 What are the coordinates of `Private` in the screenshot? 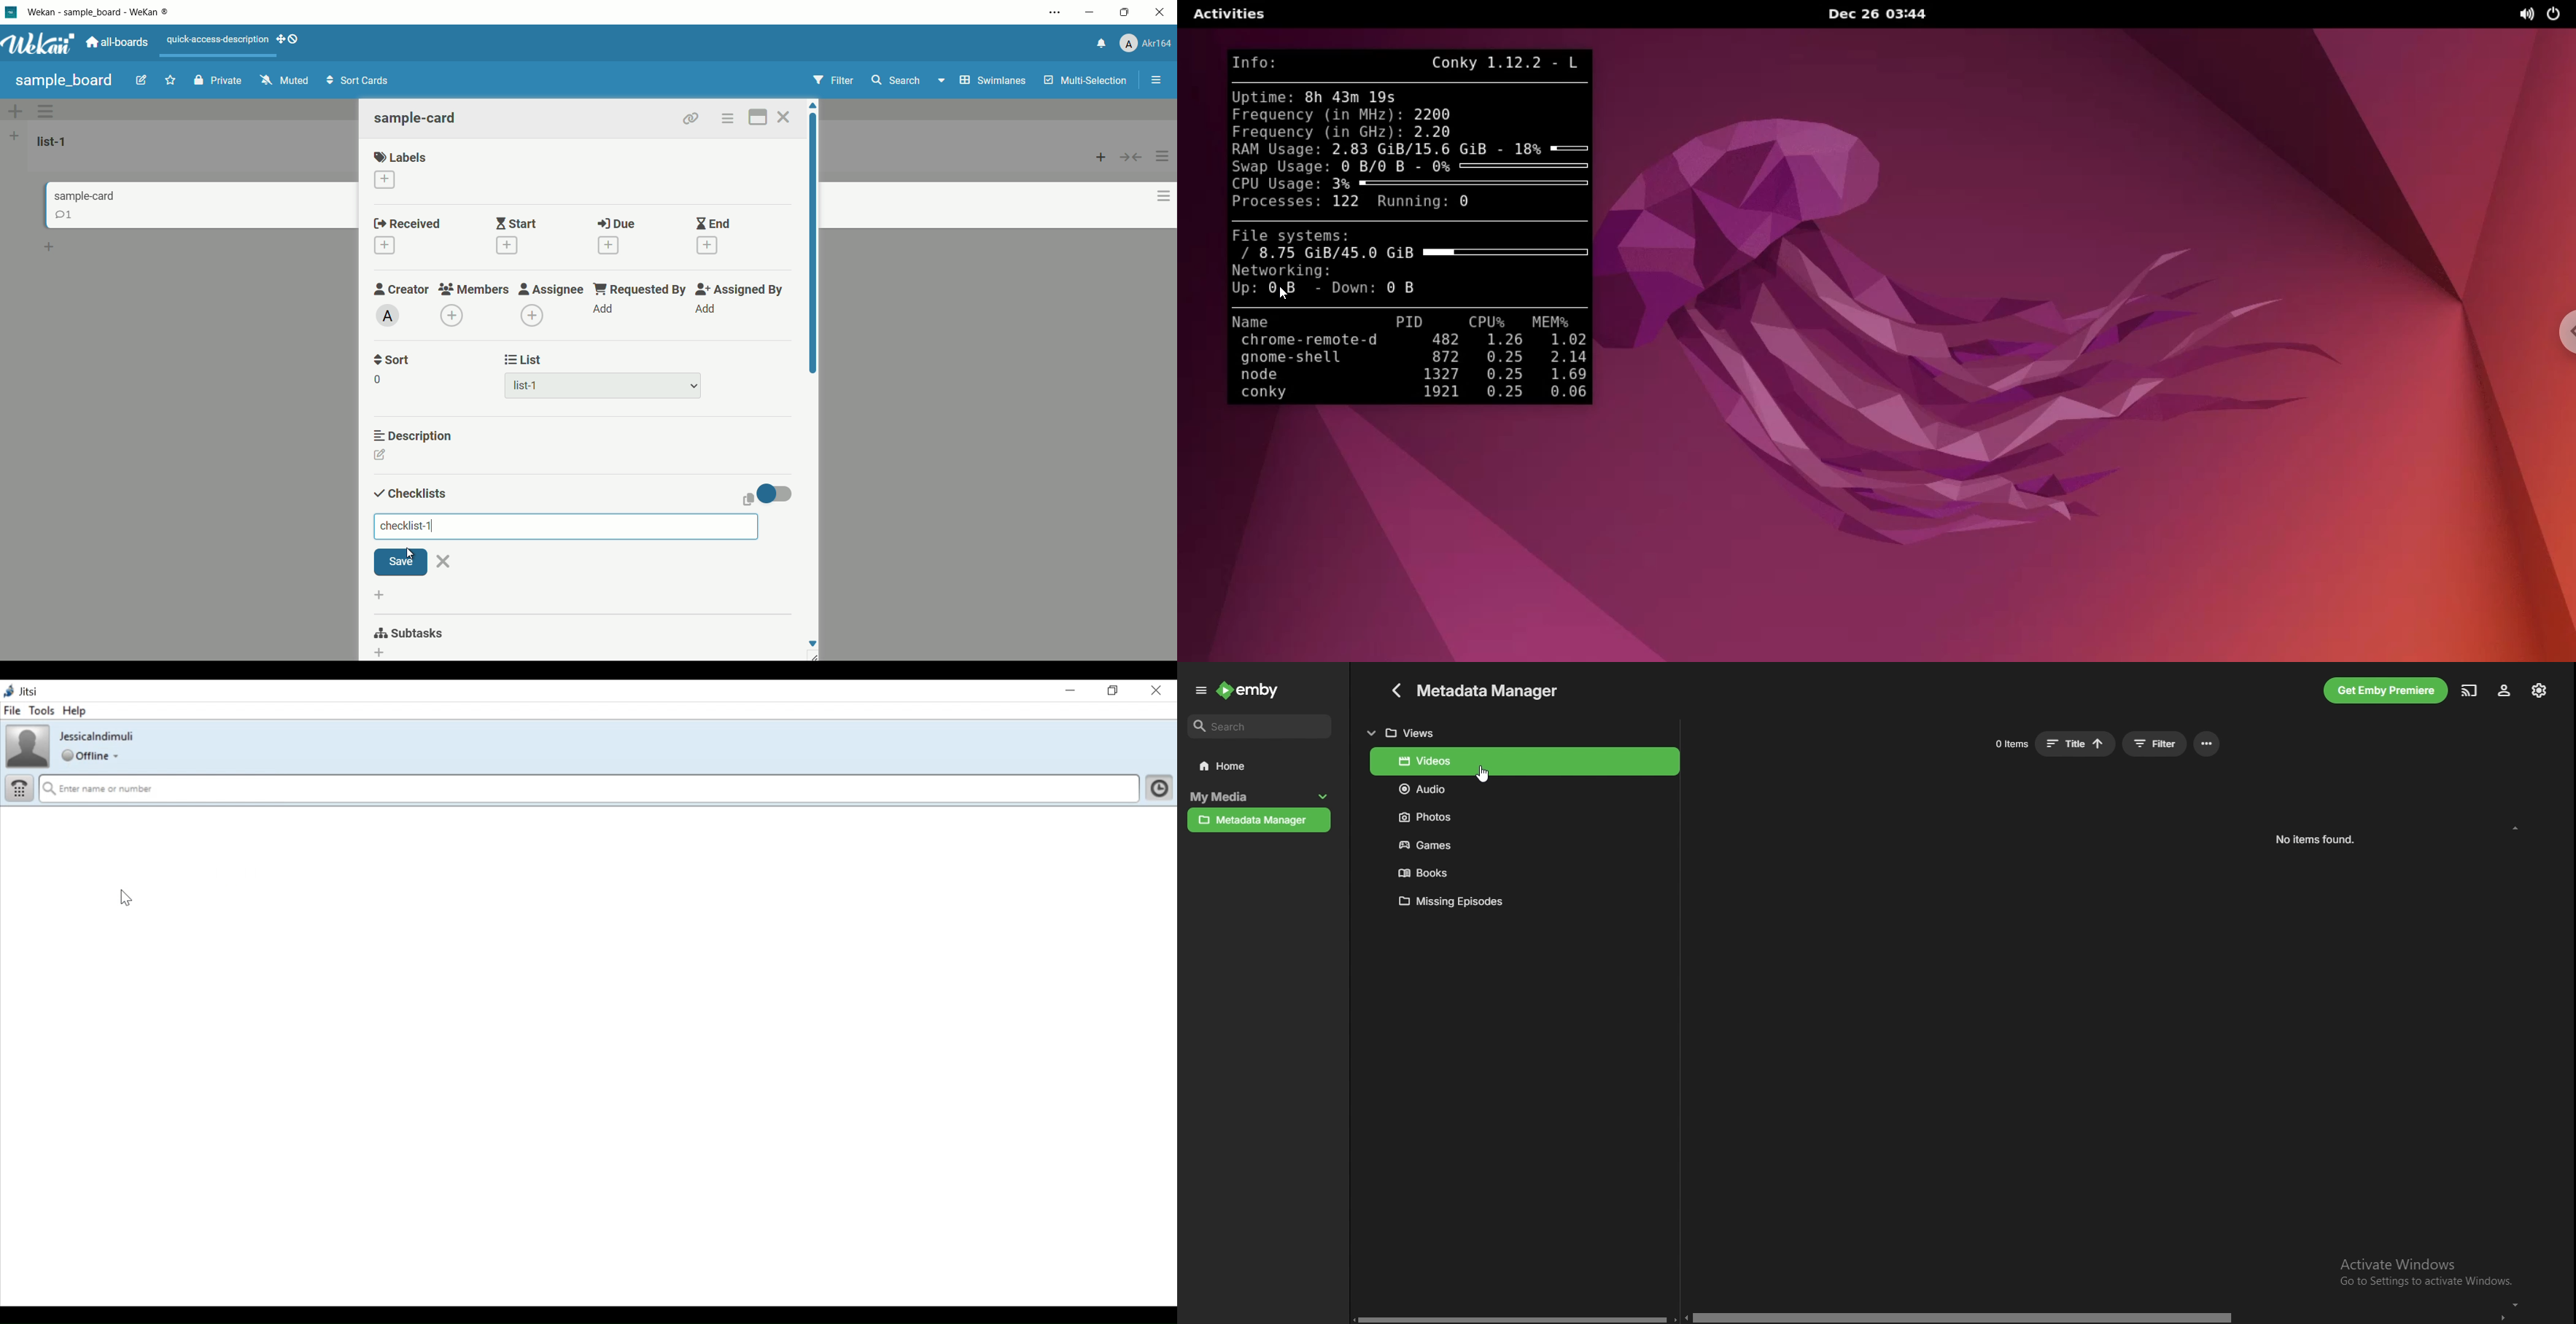 It's located at (215, 80).